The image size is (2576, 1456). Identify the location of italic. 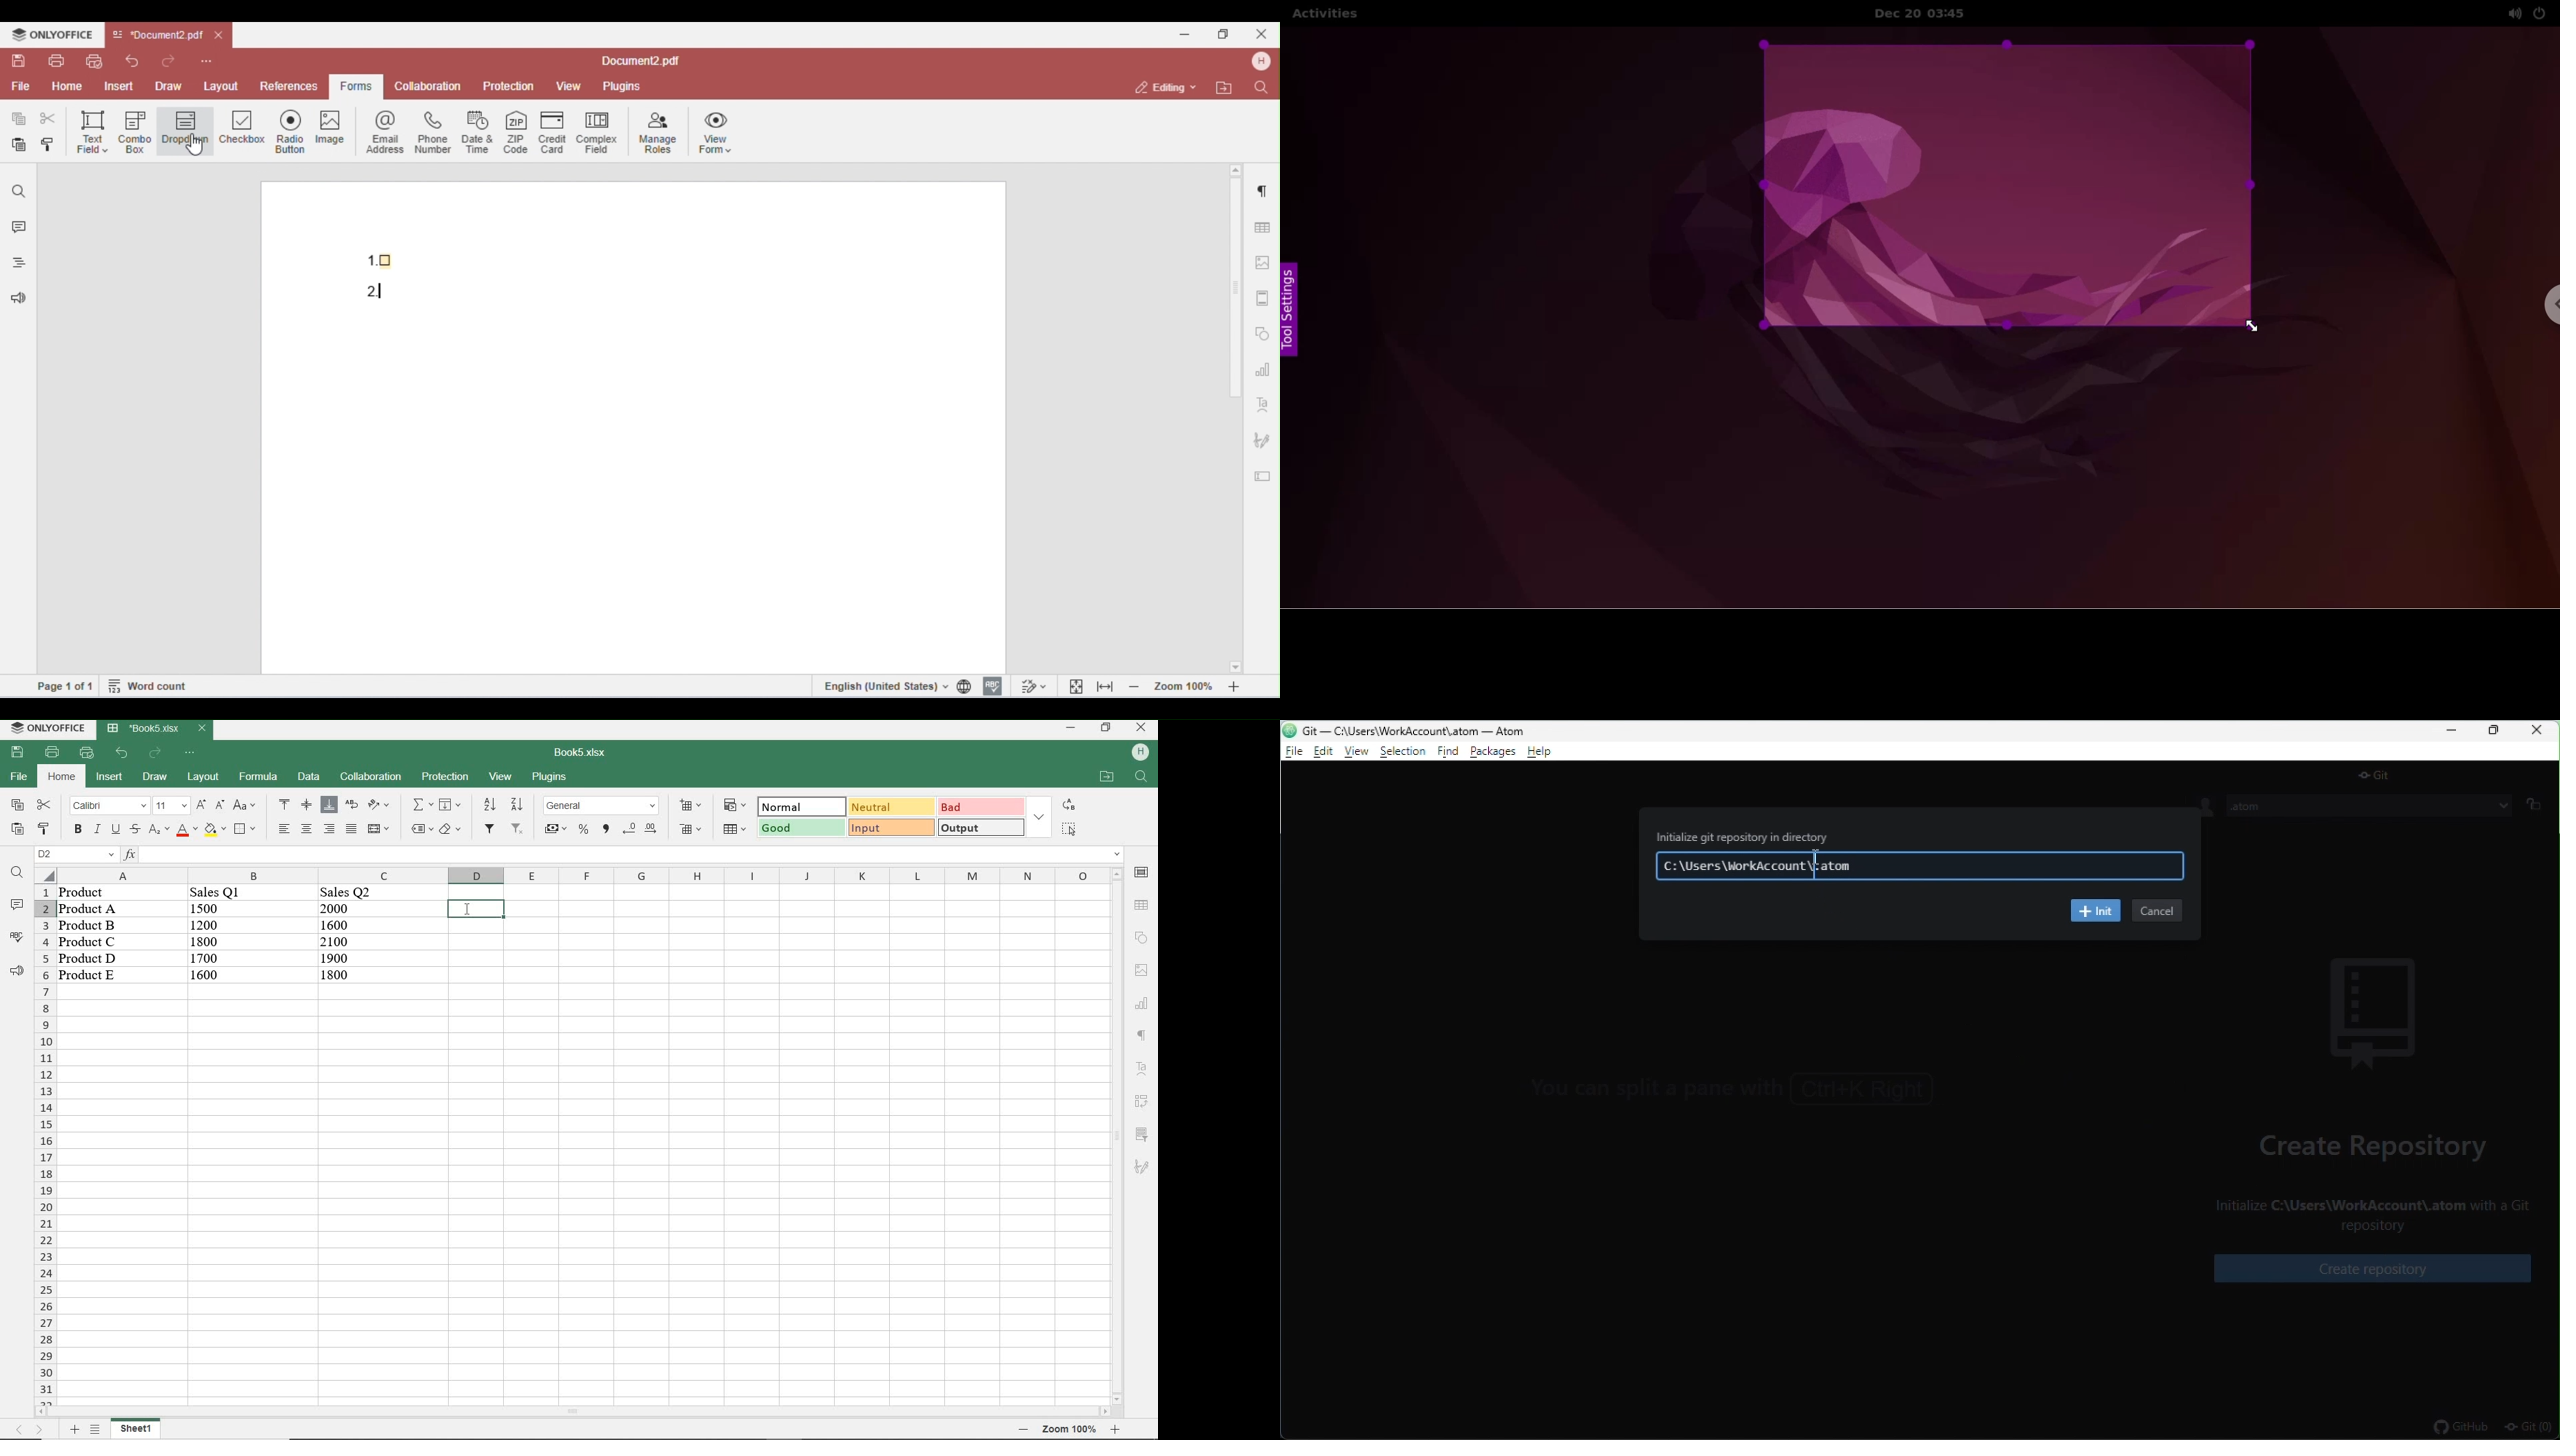
(97, 830).